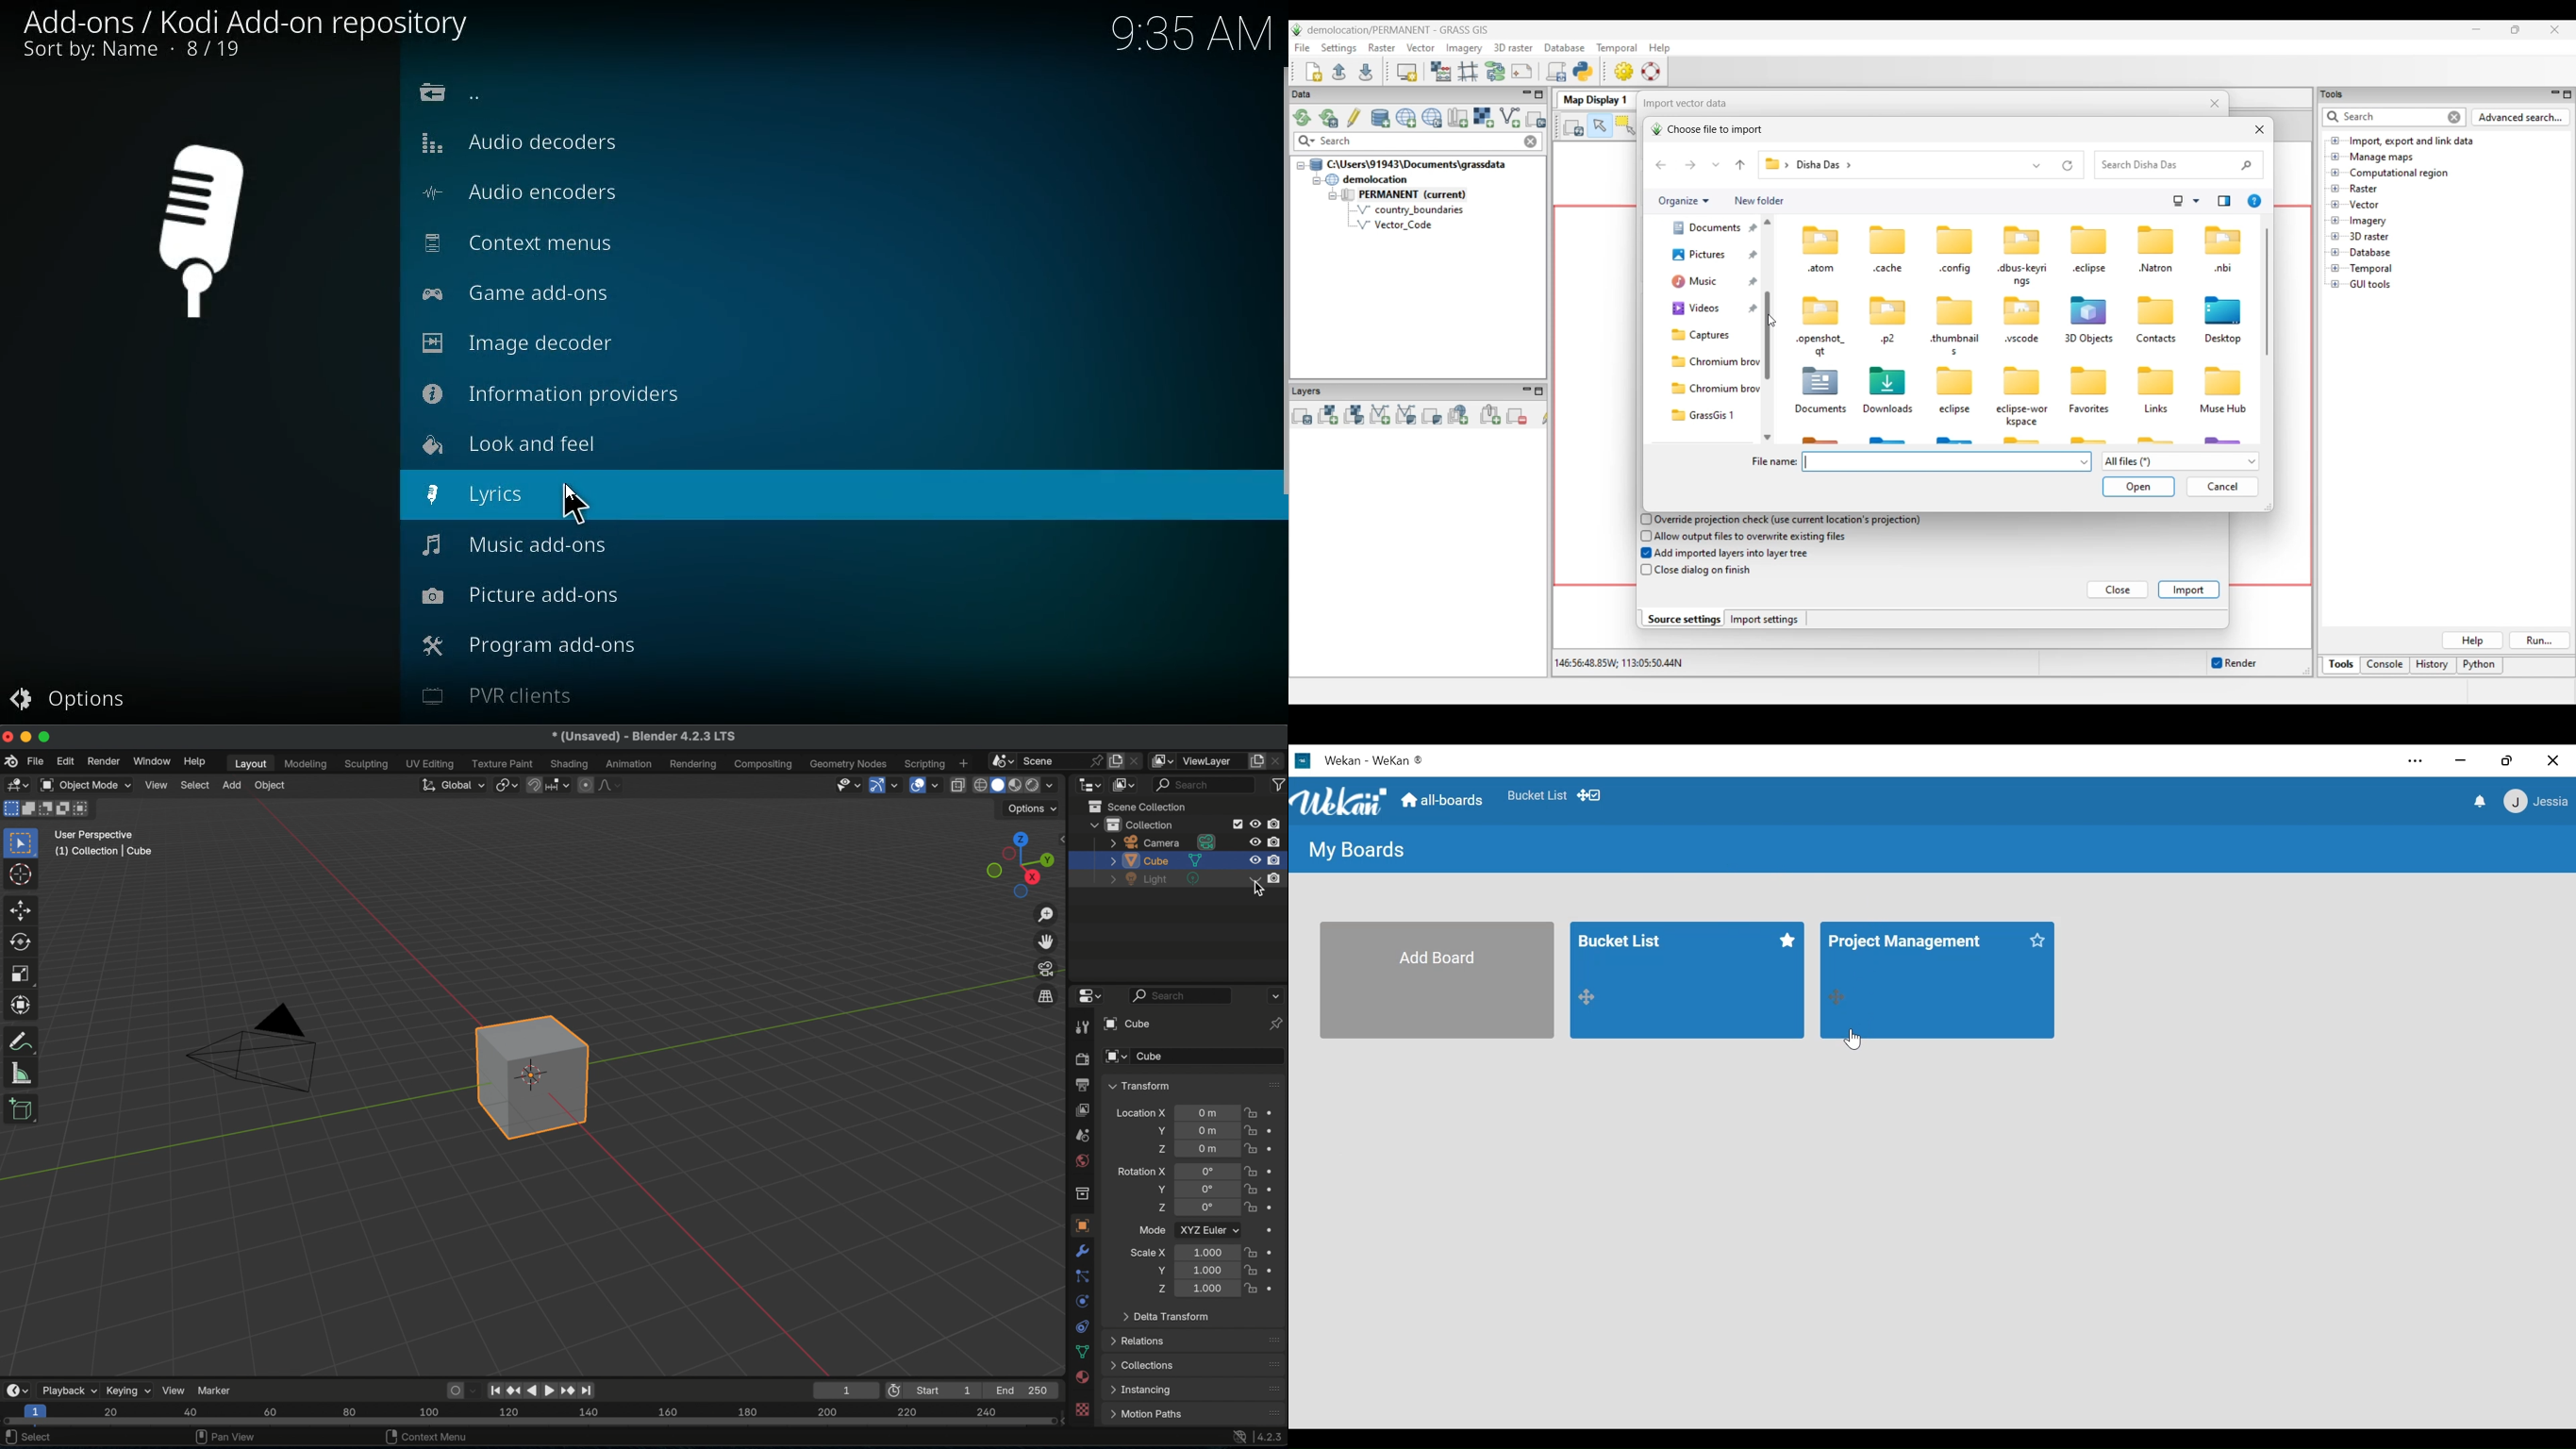 This screenshot has width=2576, height=1456. Describe the element at coordinates (545, 297) in the screenshot. I see `game add-ons` at that location.